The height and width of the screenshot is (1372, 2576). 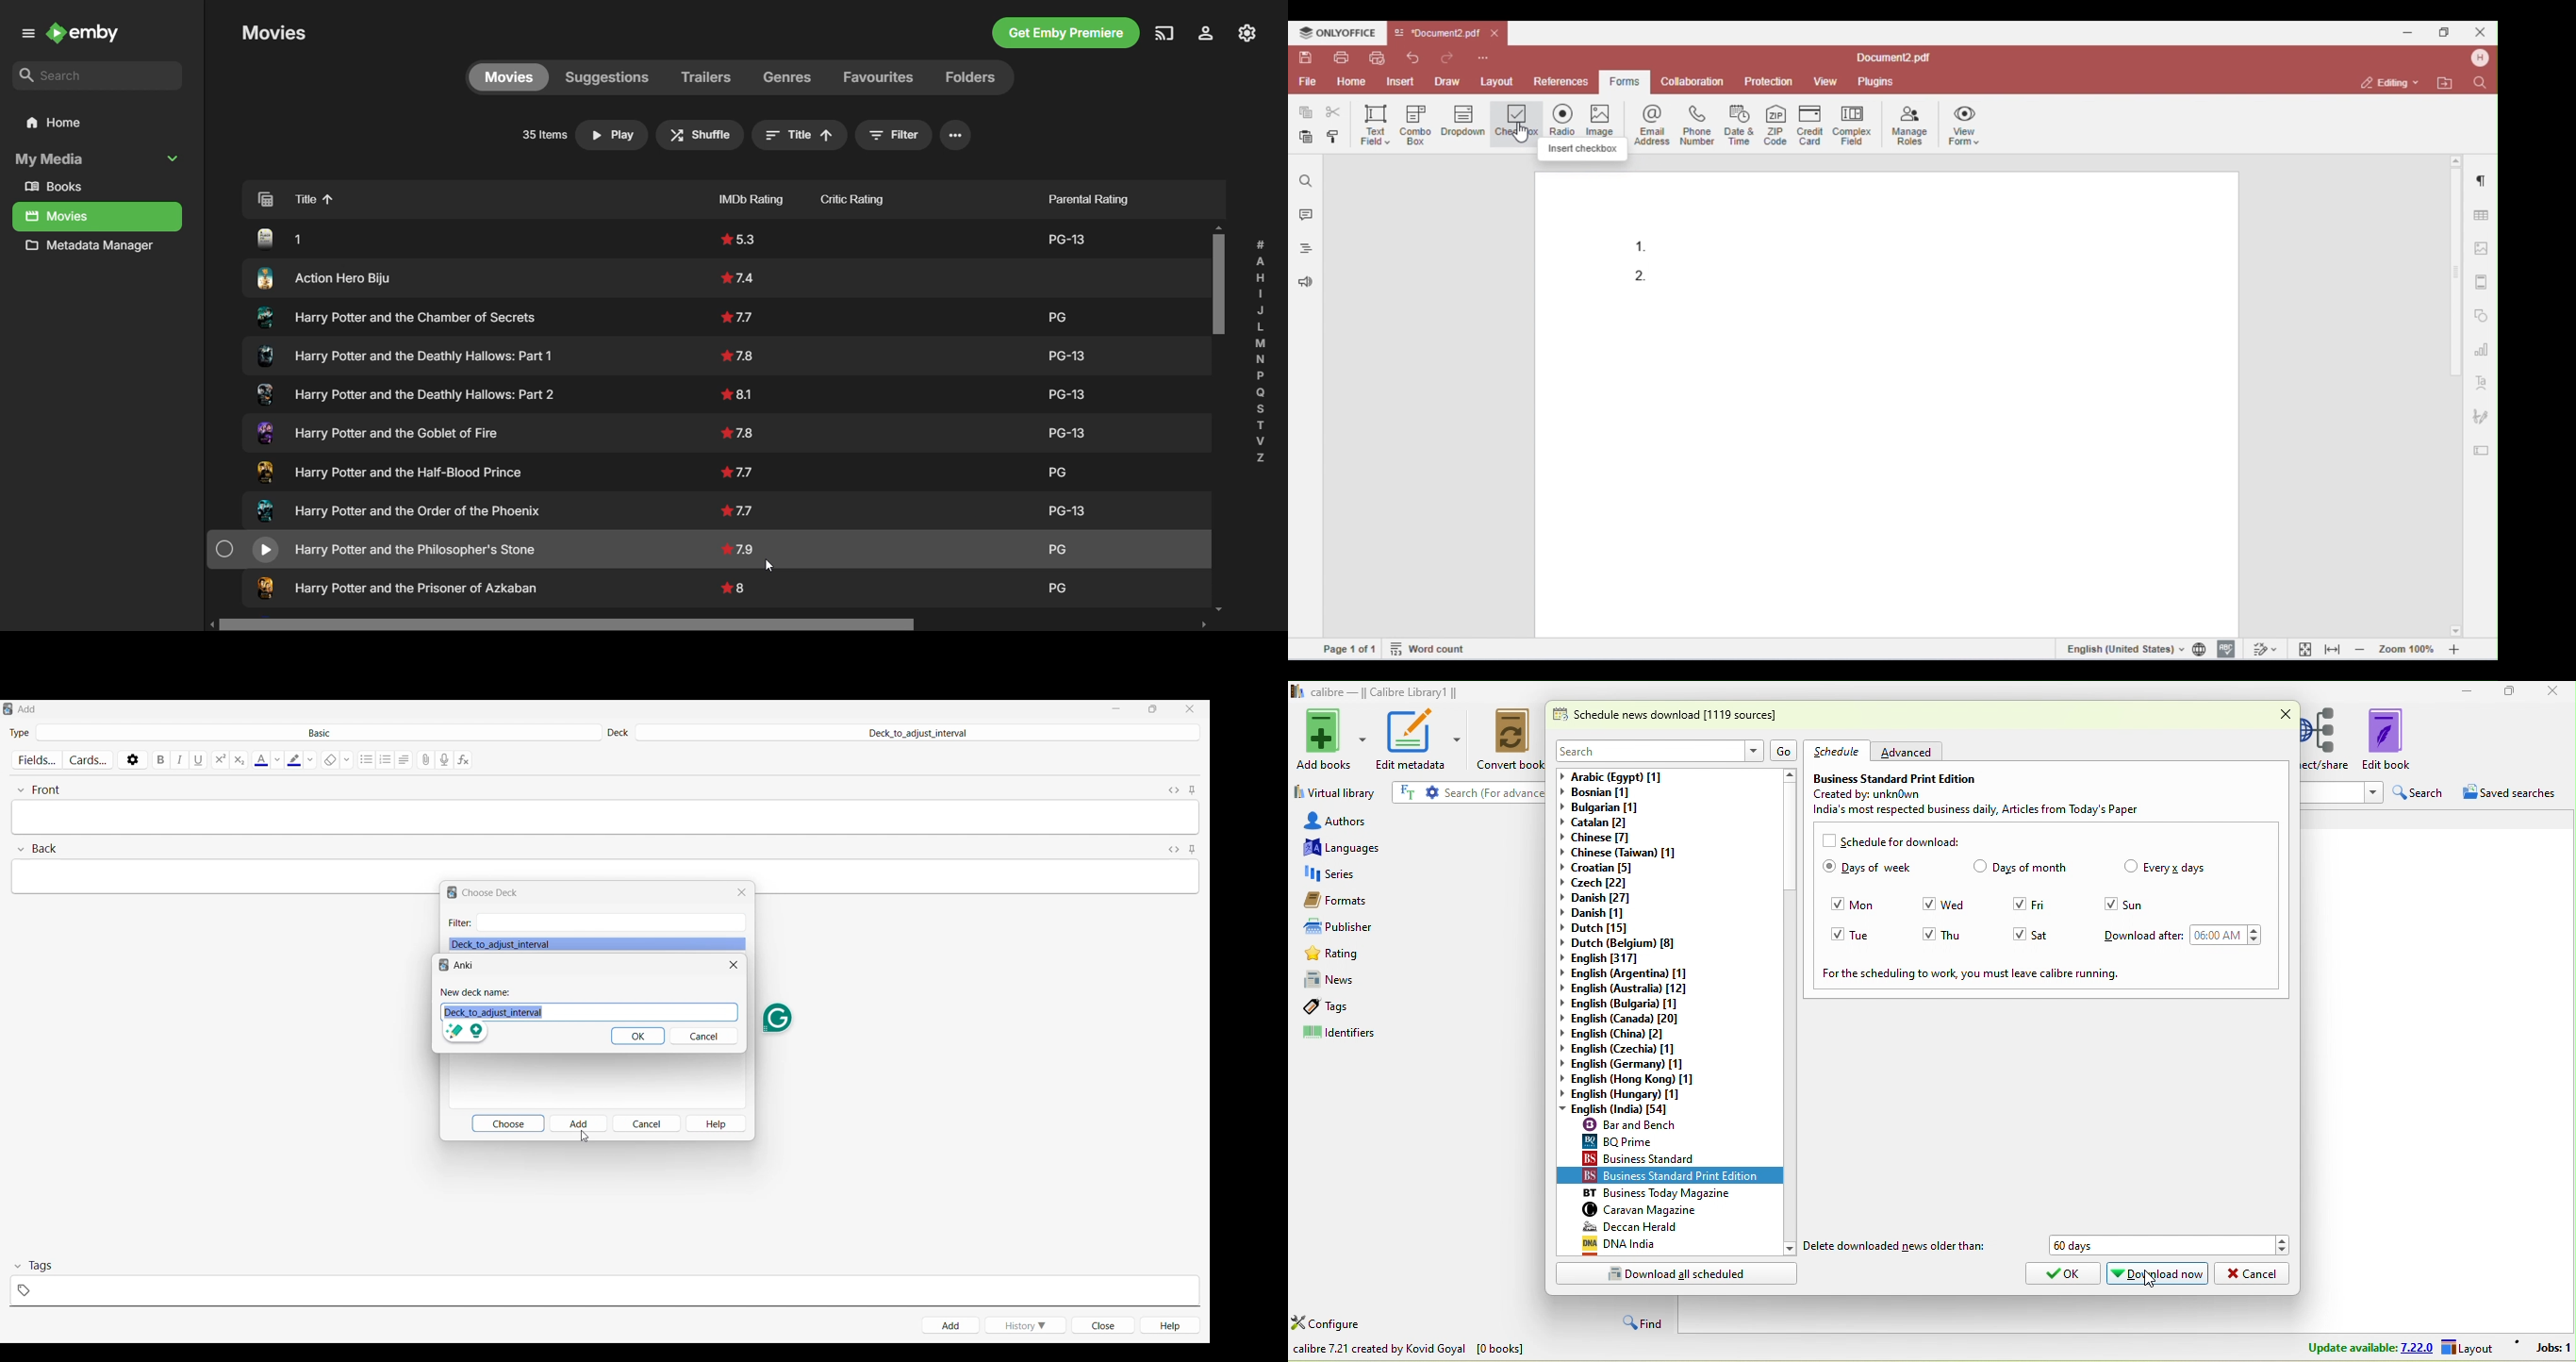 What do you see at coordinates (26, 36) in the screenshot?
I see `Expand/Collapse` at bounding box center [26, 36].